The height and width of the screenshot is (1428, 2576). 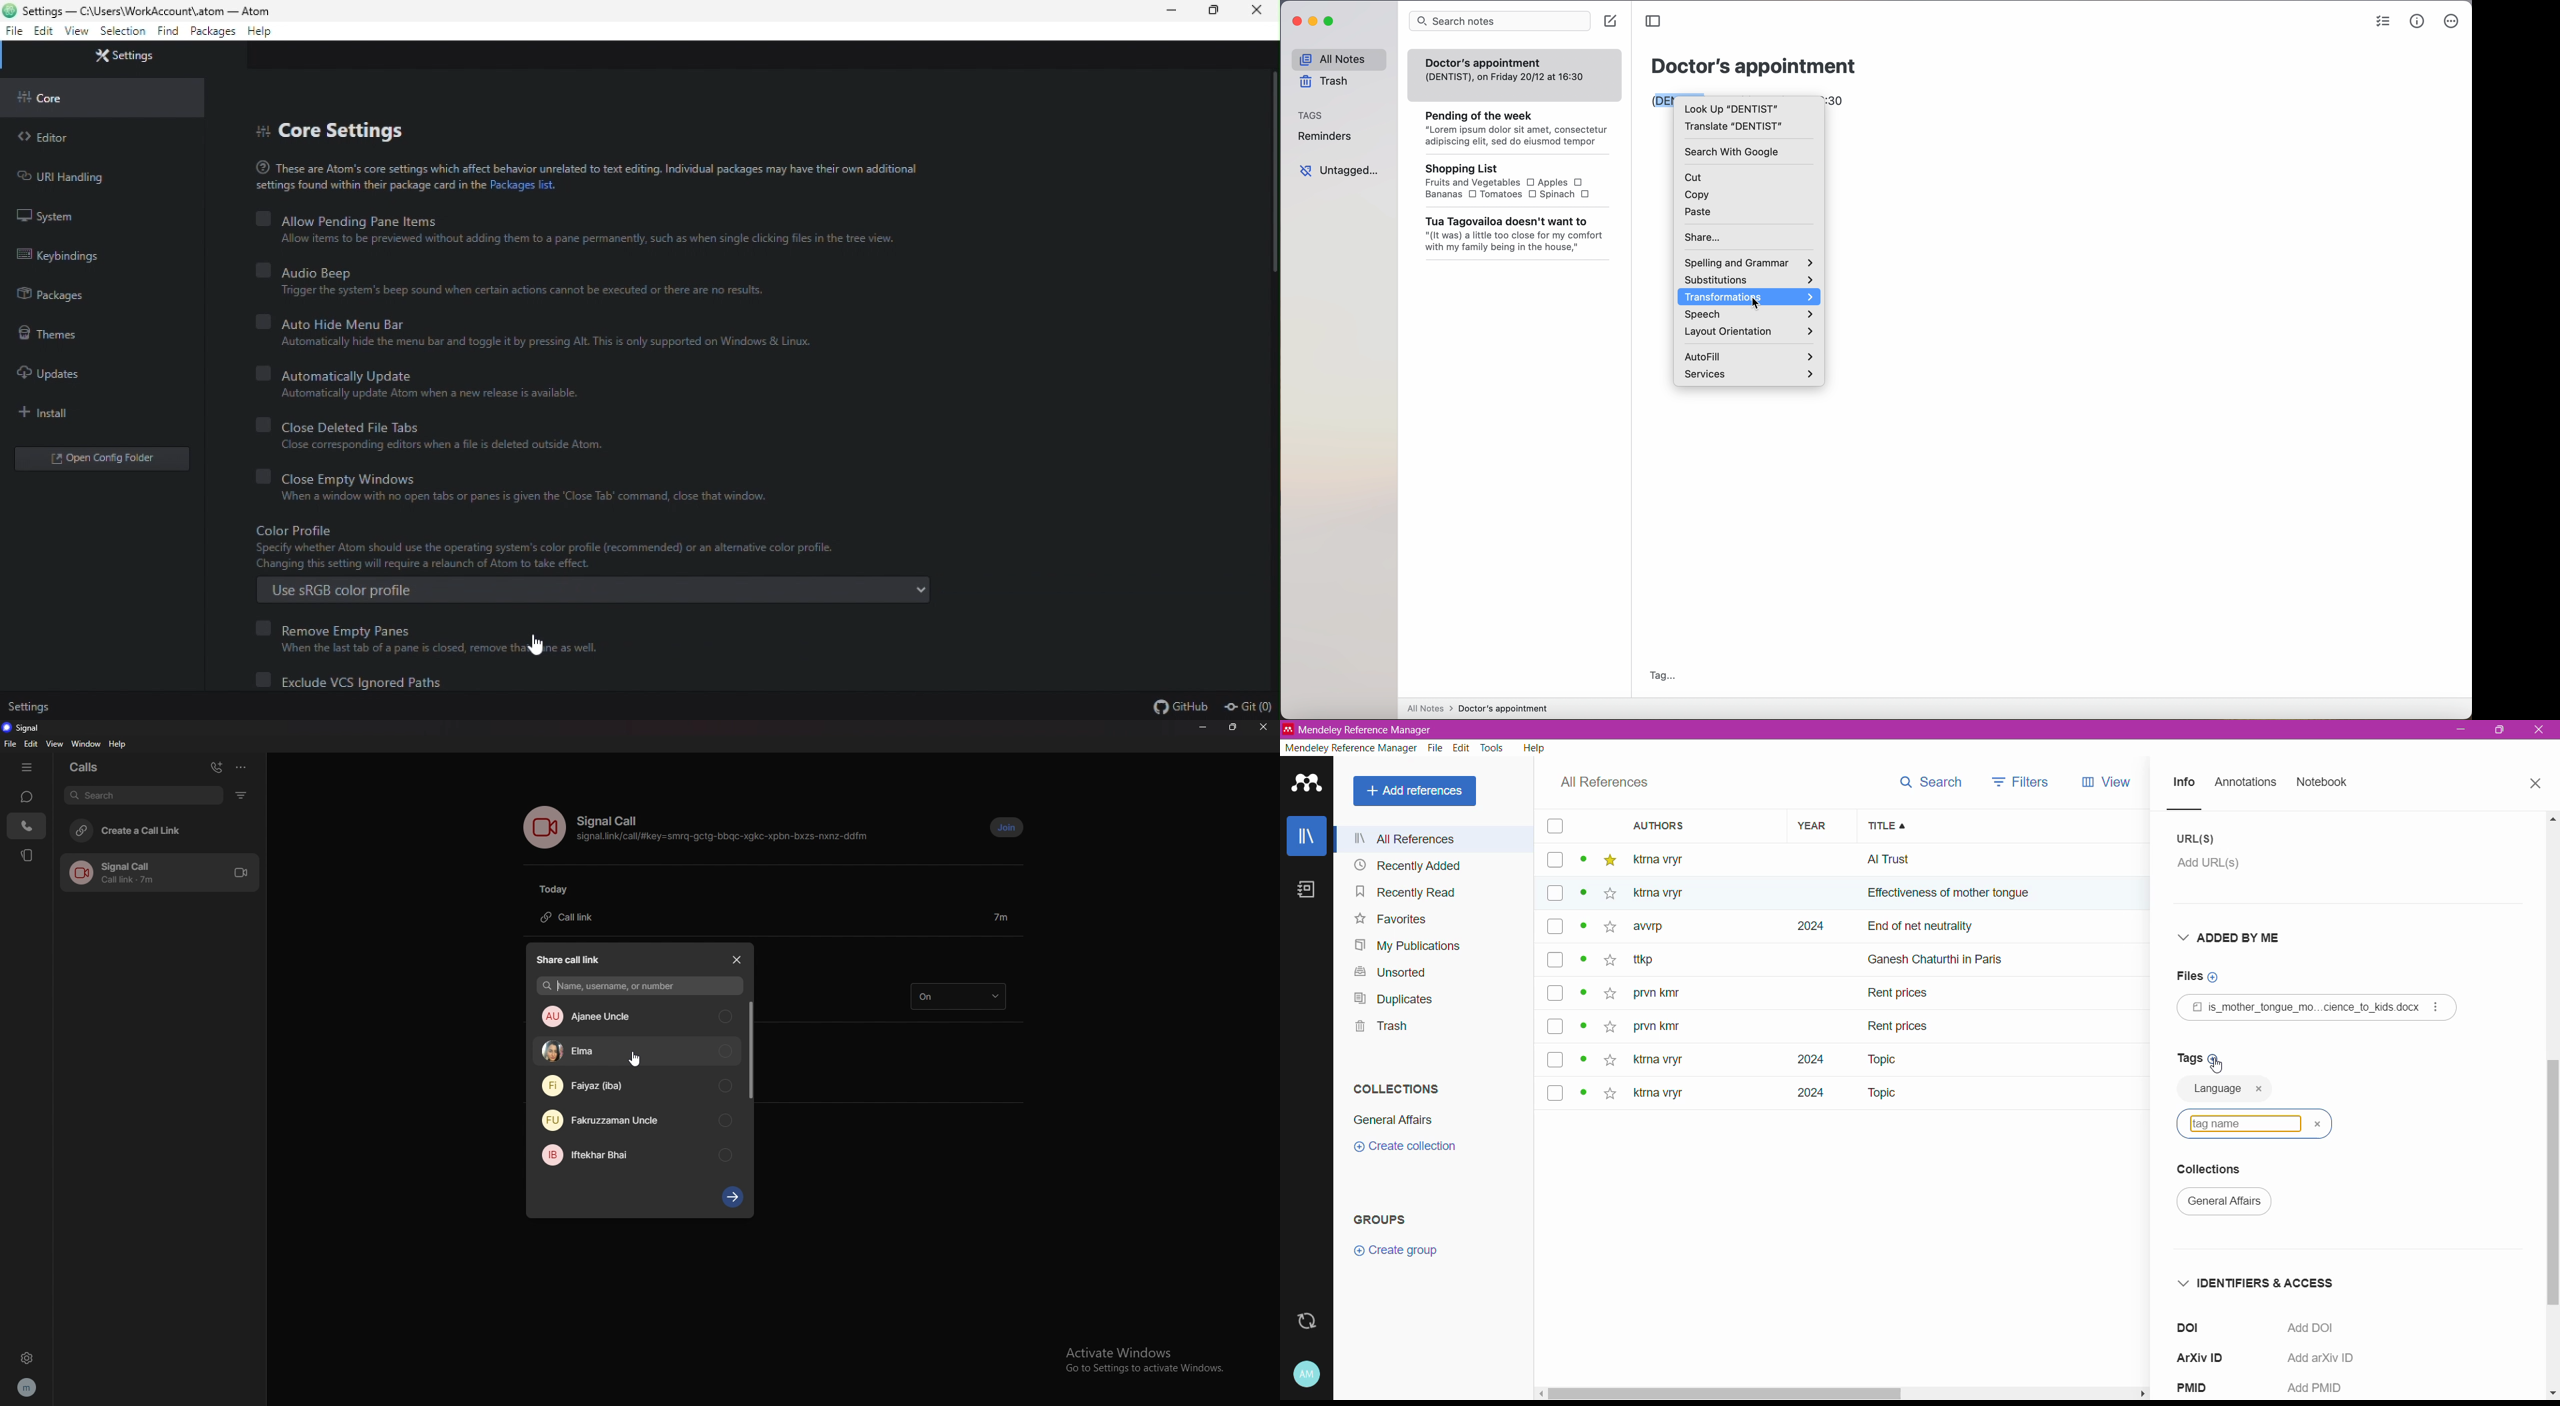 What do you see at coordinates (1699, 213) in the screenshot?
I see `paste` at bounding box center [1699, 213].